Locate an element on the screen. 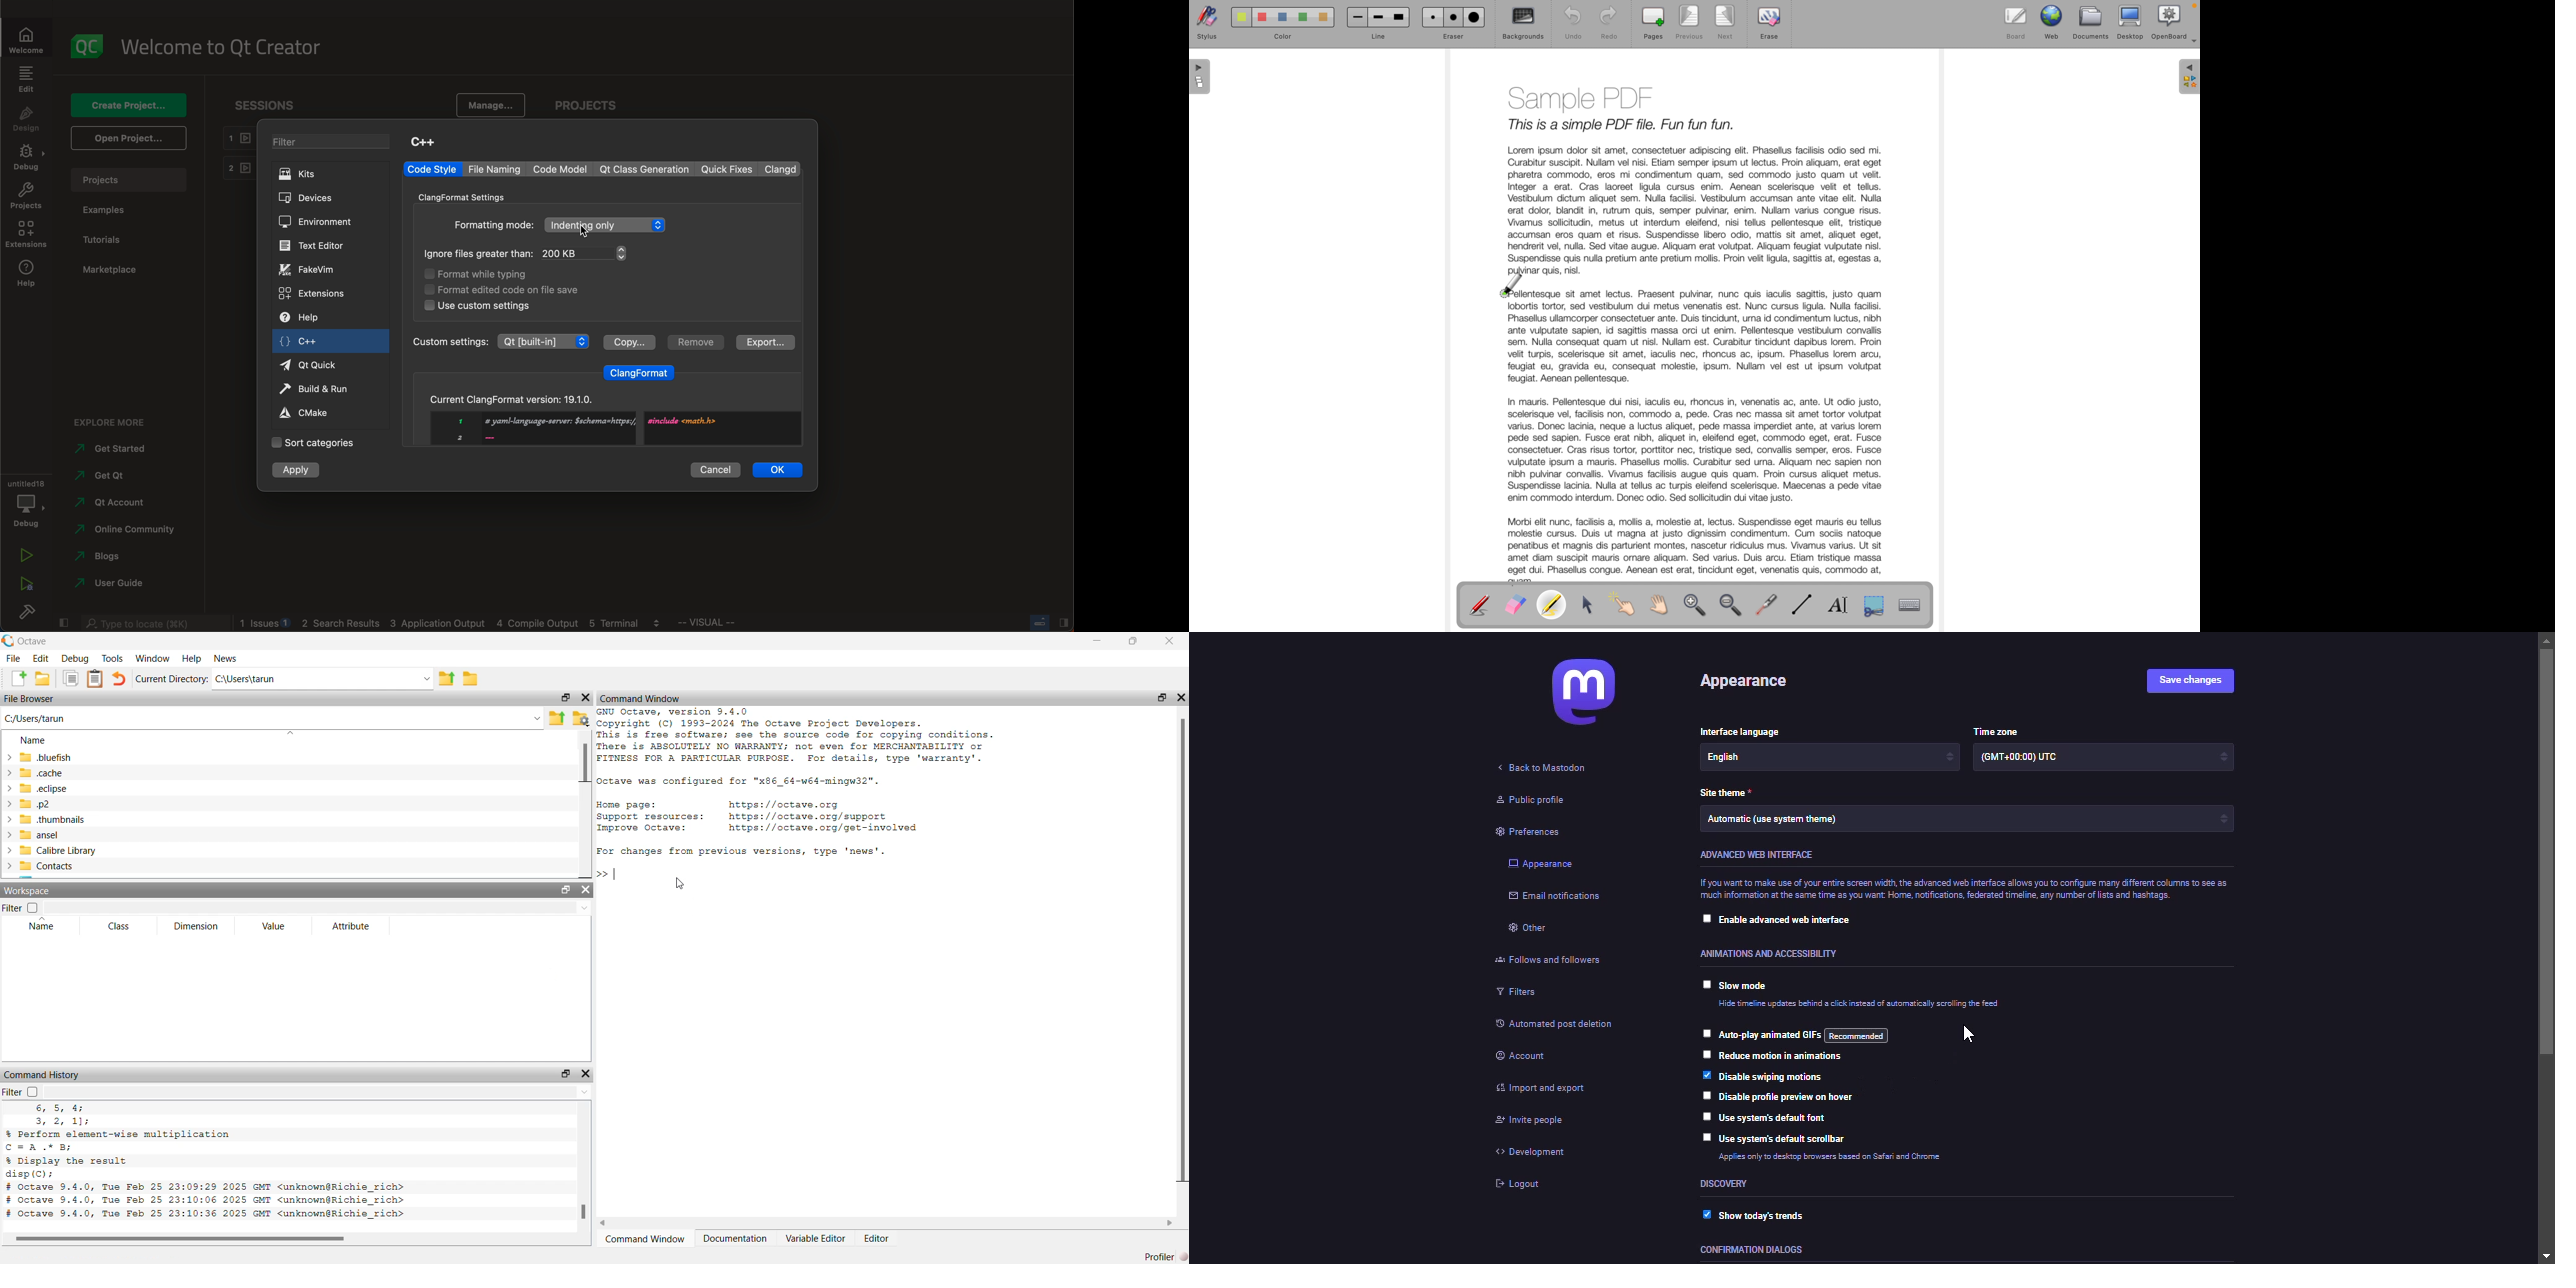 The height and width of the screenshot is (1288, 2576). redo is located at coordinates (1609, 24).